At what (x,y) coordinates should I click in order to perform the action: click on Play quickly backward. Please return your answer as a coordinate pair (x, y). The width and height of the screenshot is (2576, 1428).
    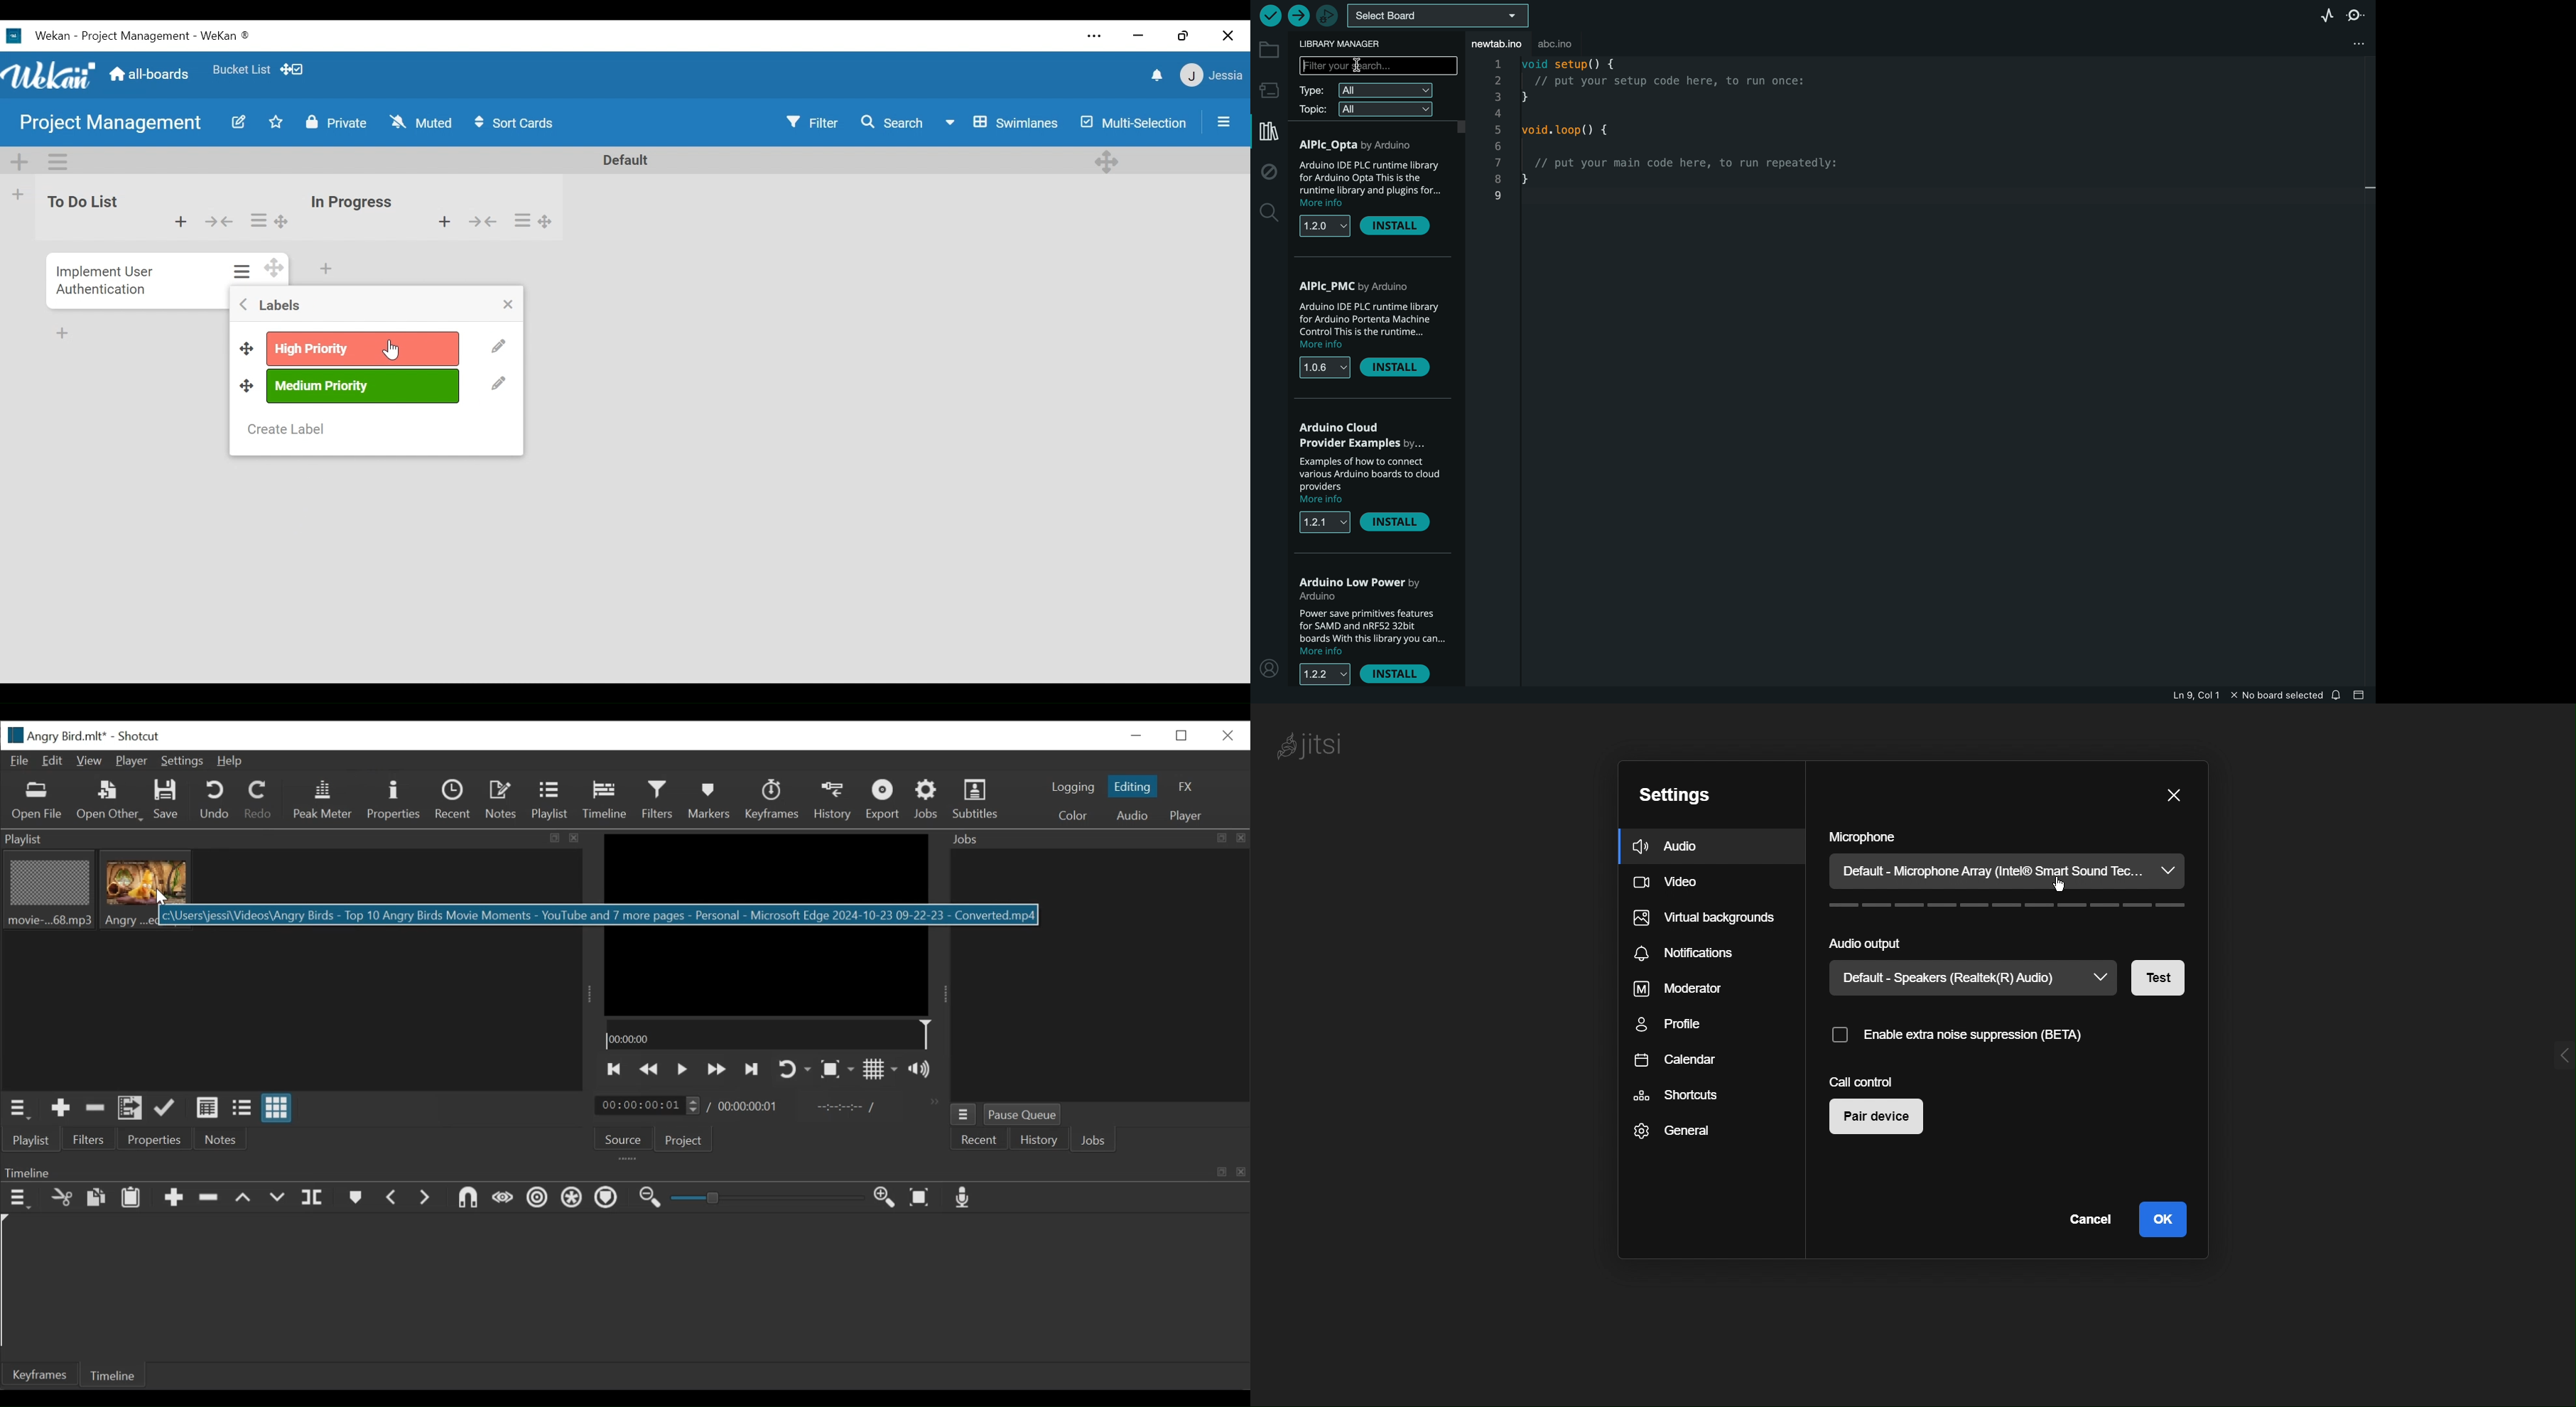
    Looking at the image, I should click on (651, 1070).